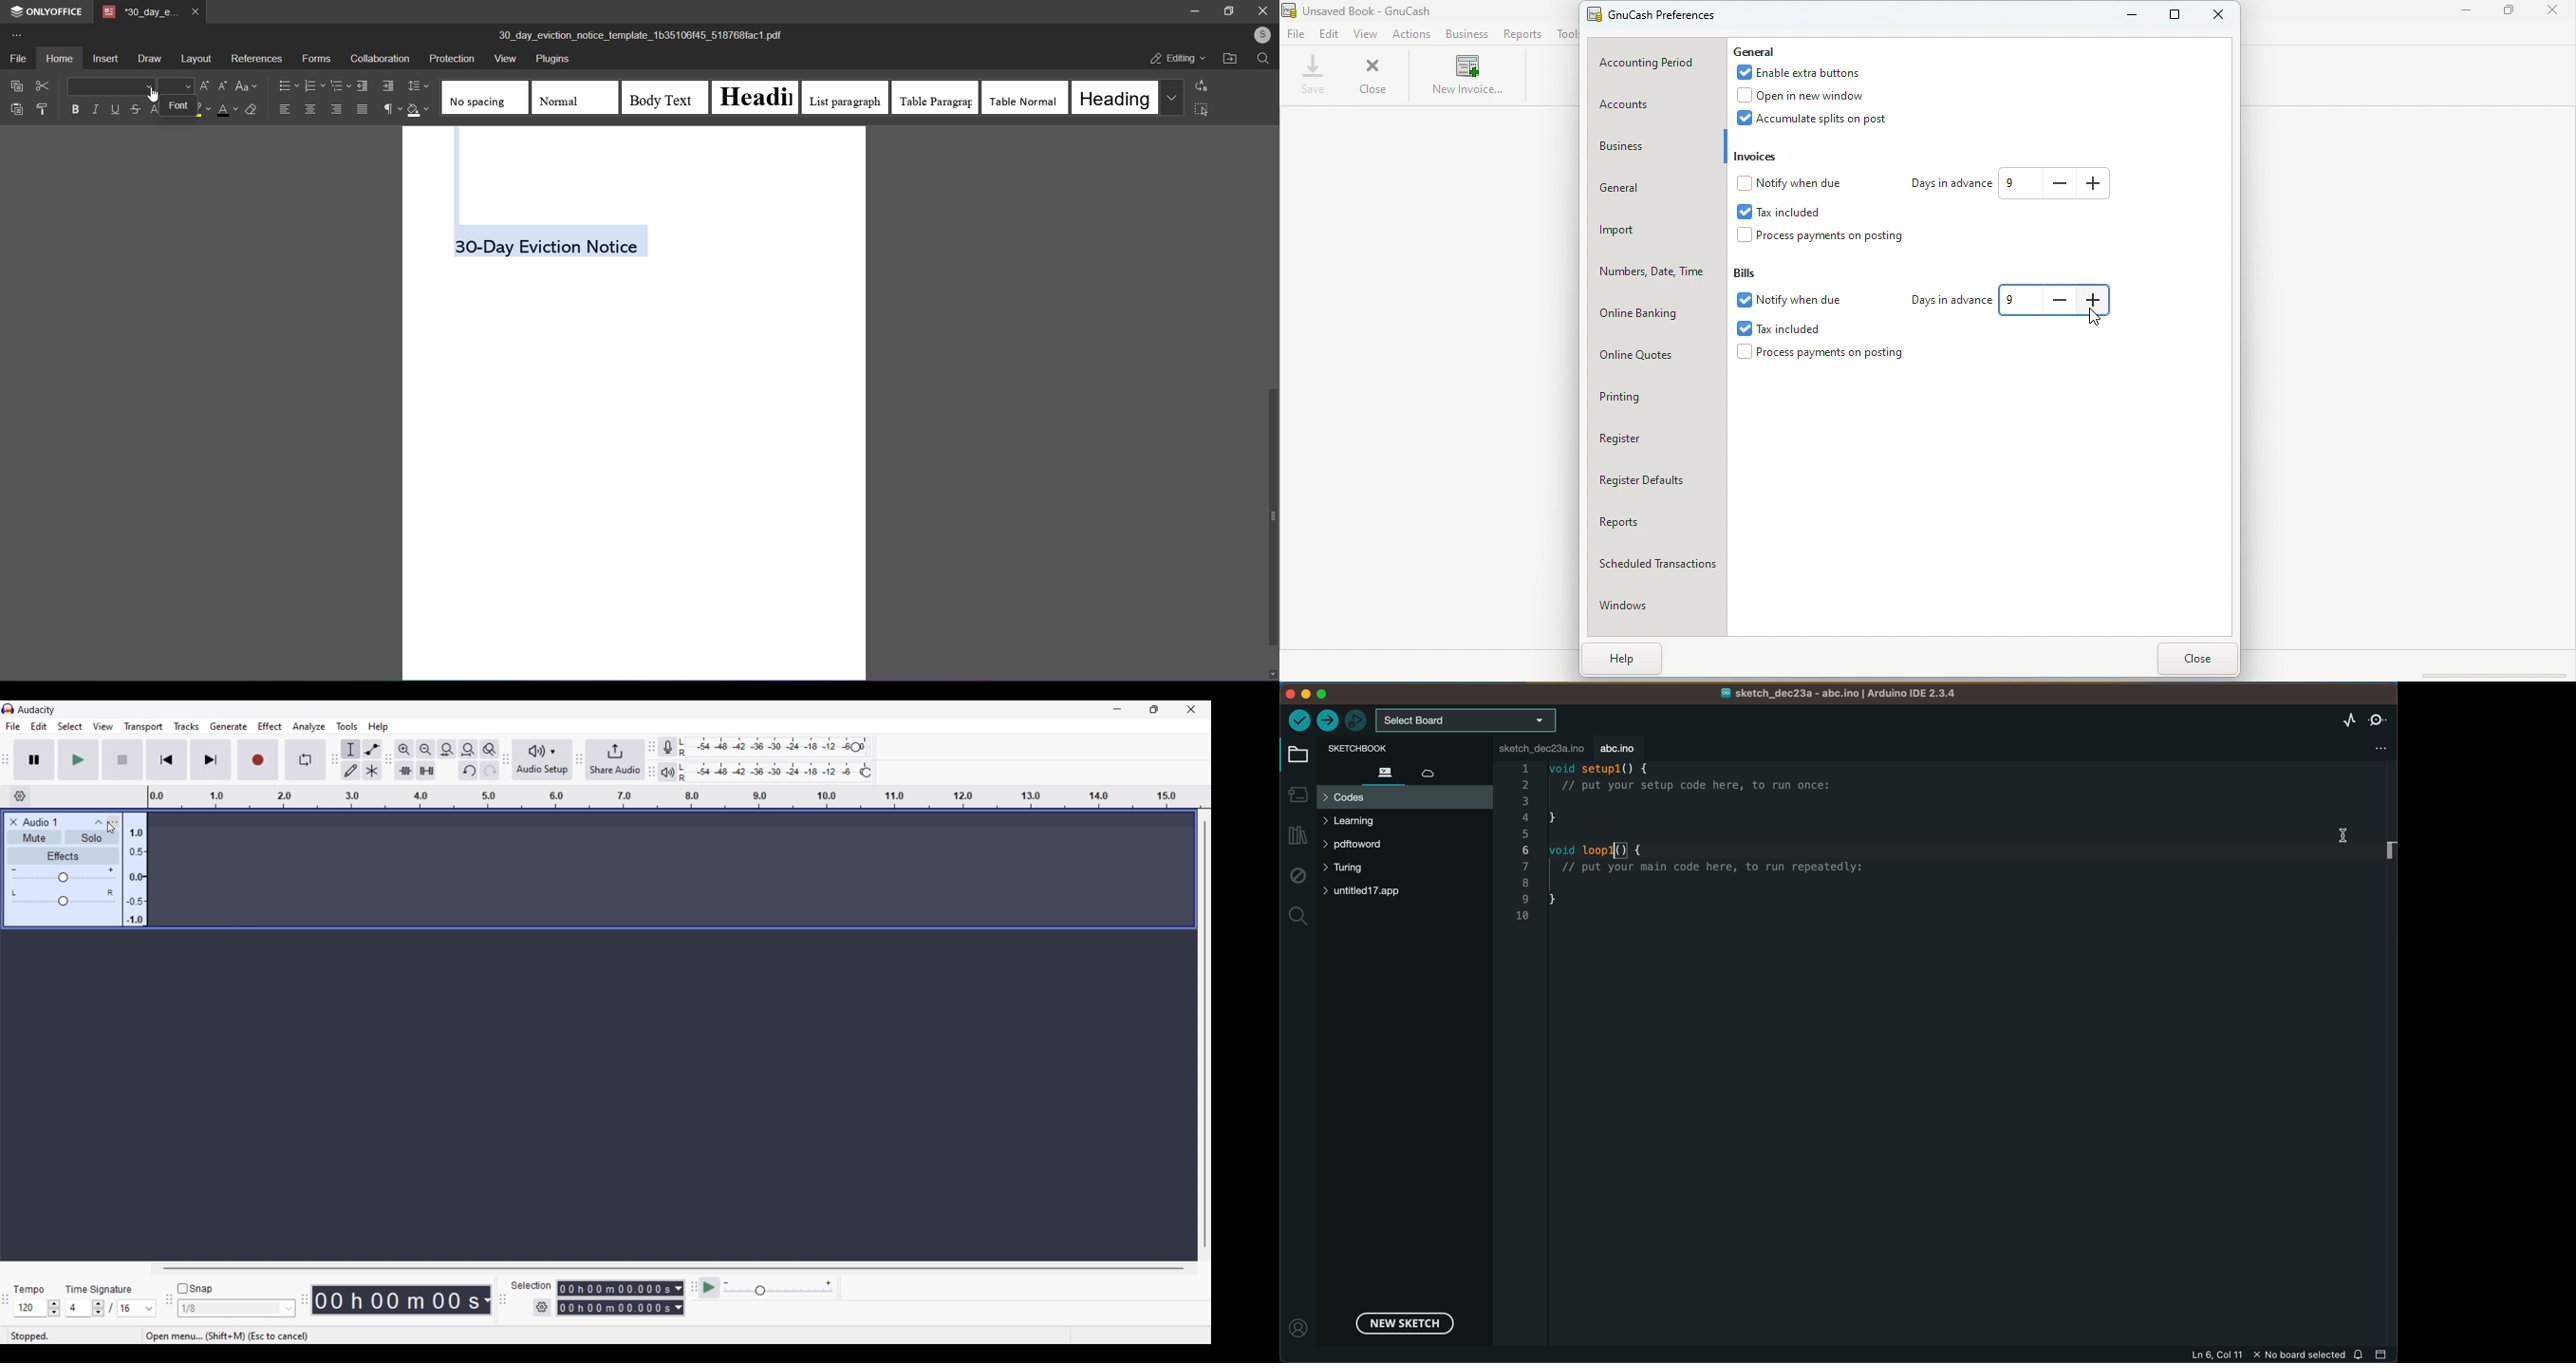 This screenshot has width=2576, height=1372. I want to click on cursor, so click(2099, 323).